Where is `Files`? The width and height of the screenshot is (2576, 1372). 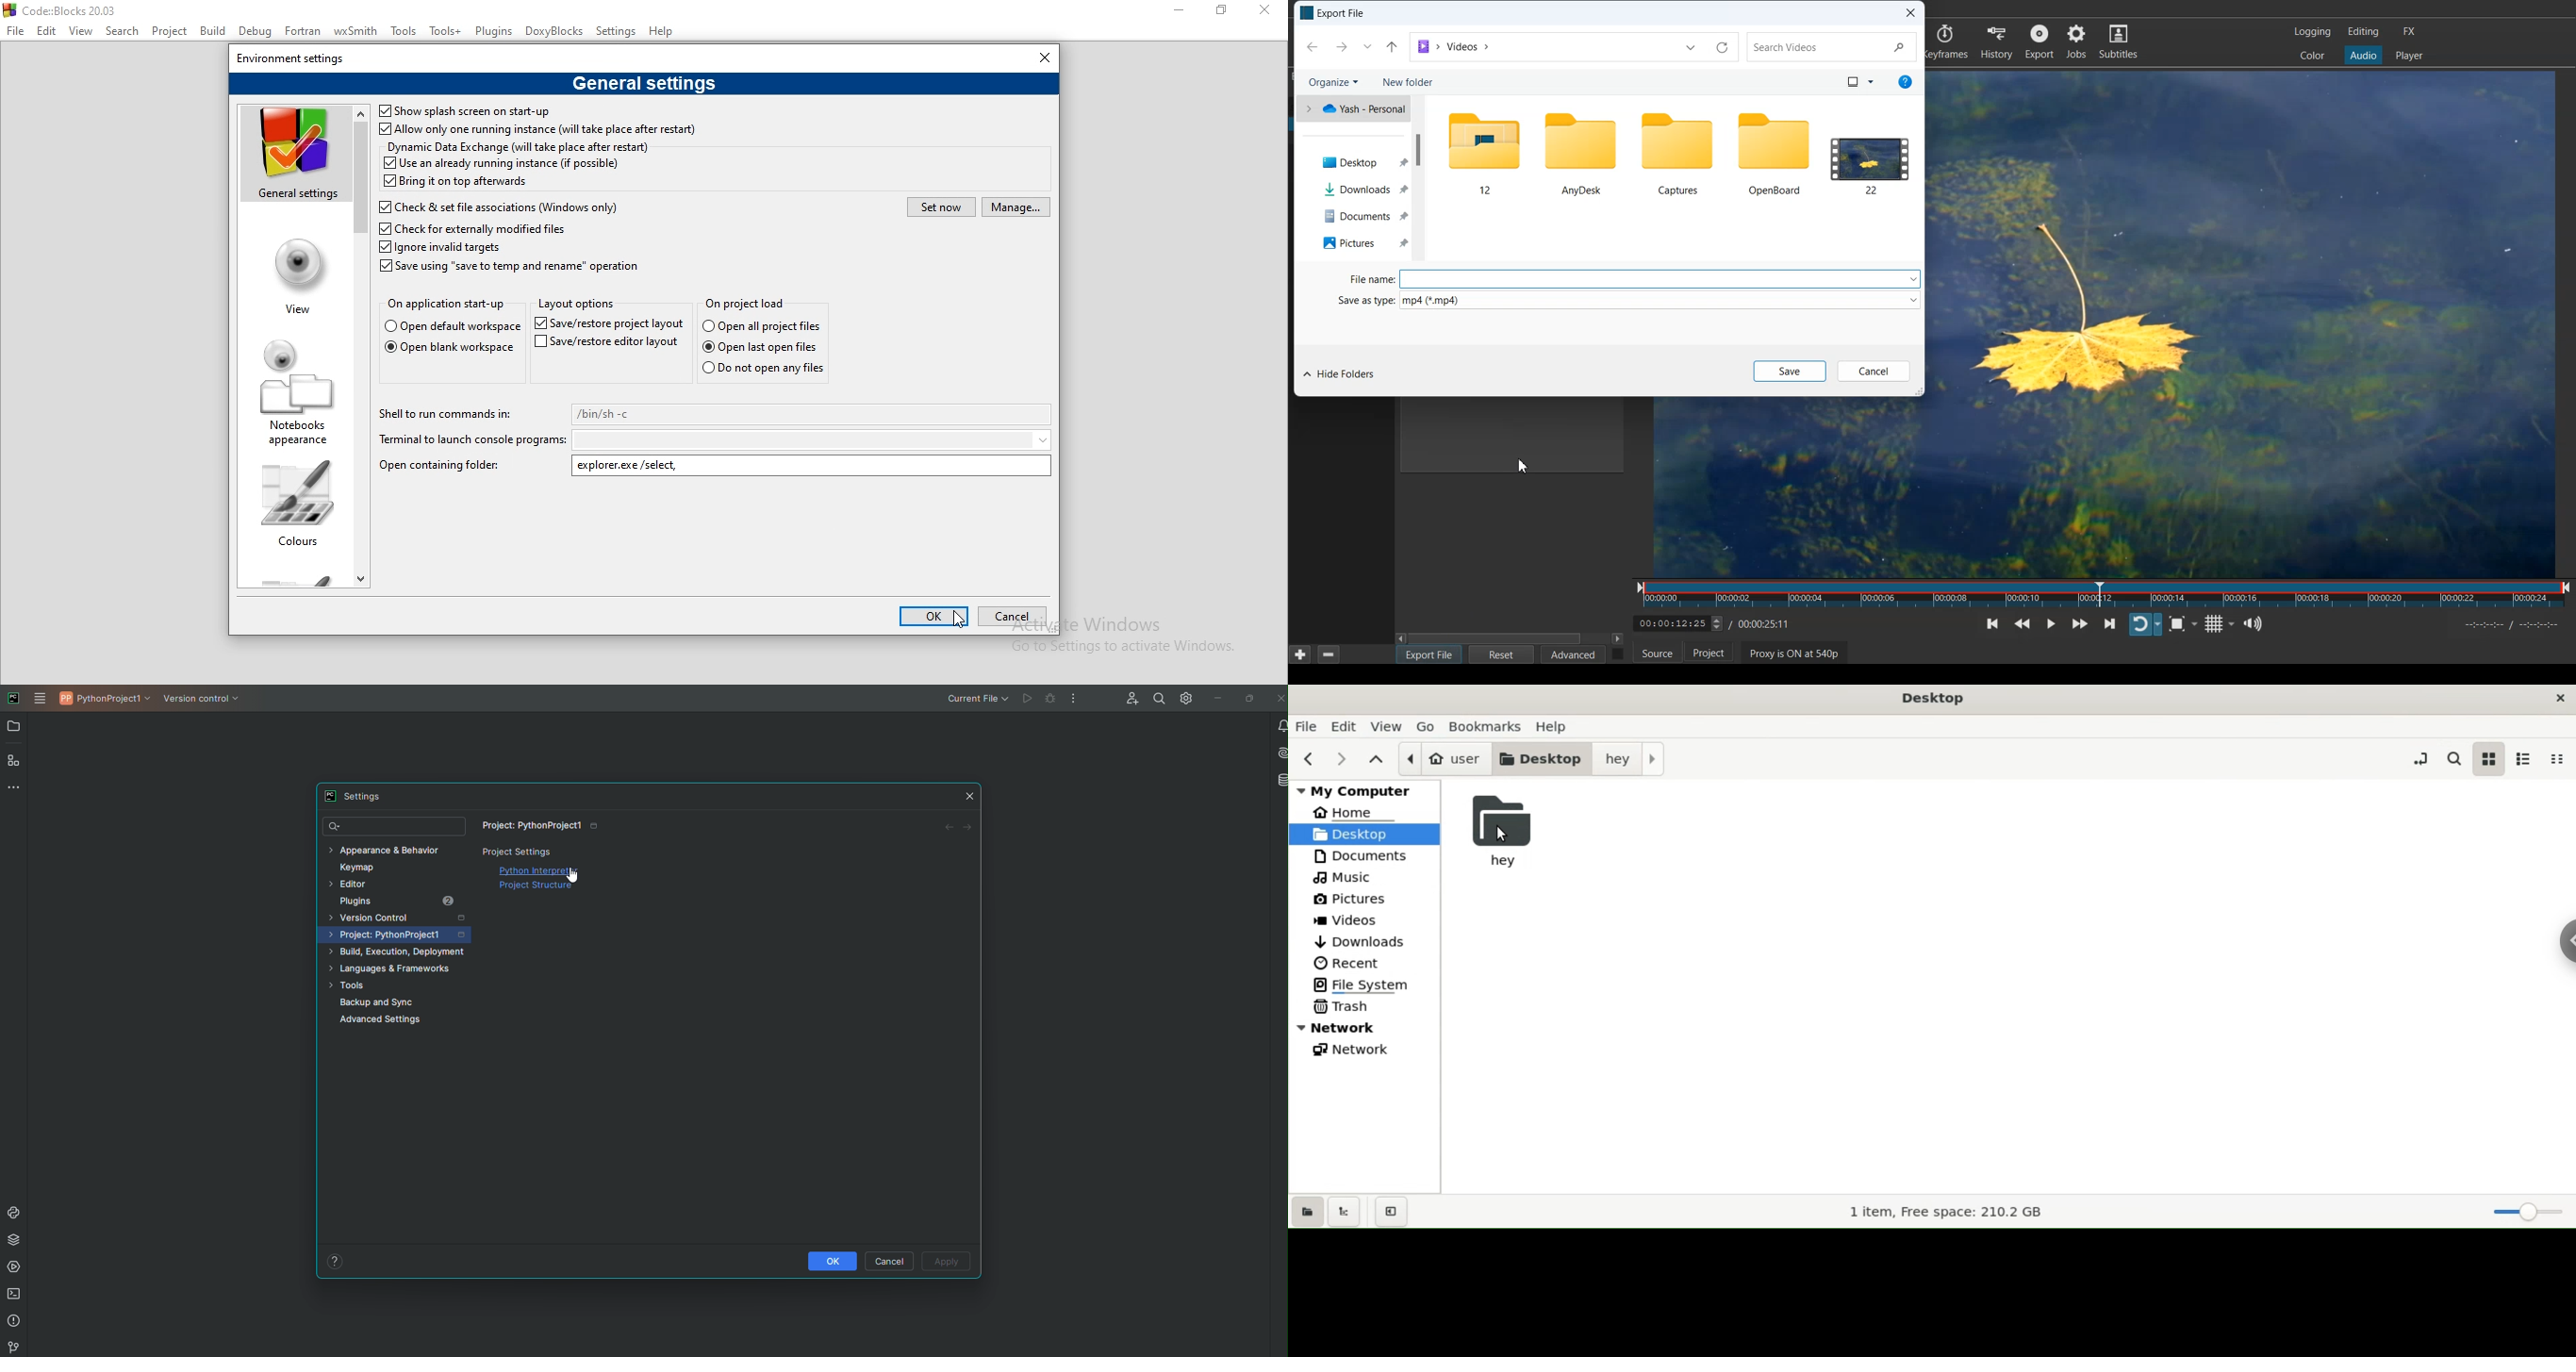 Files is located at coordinates (1678, 153).